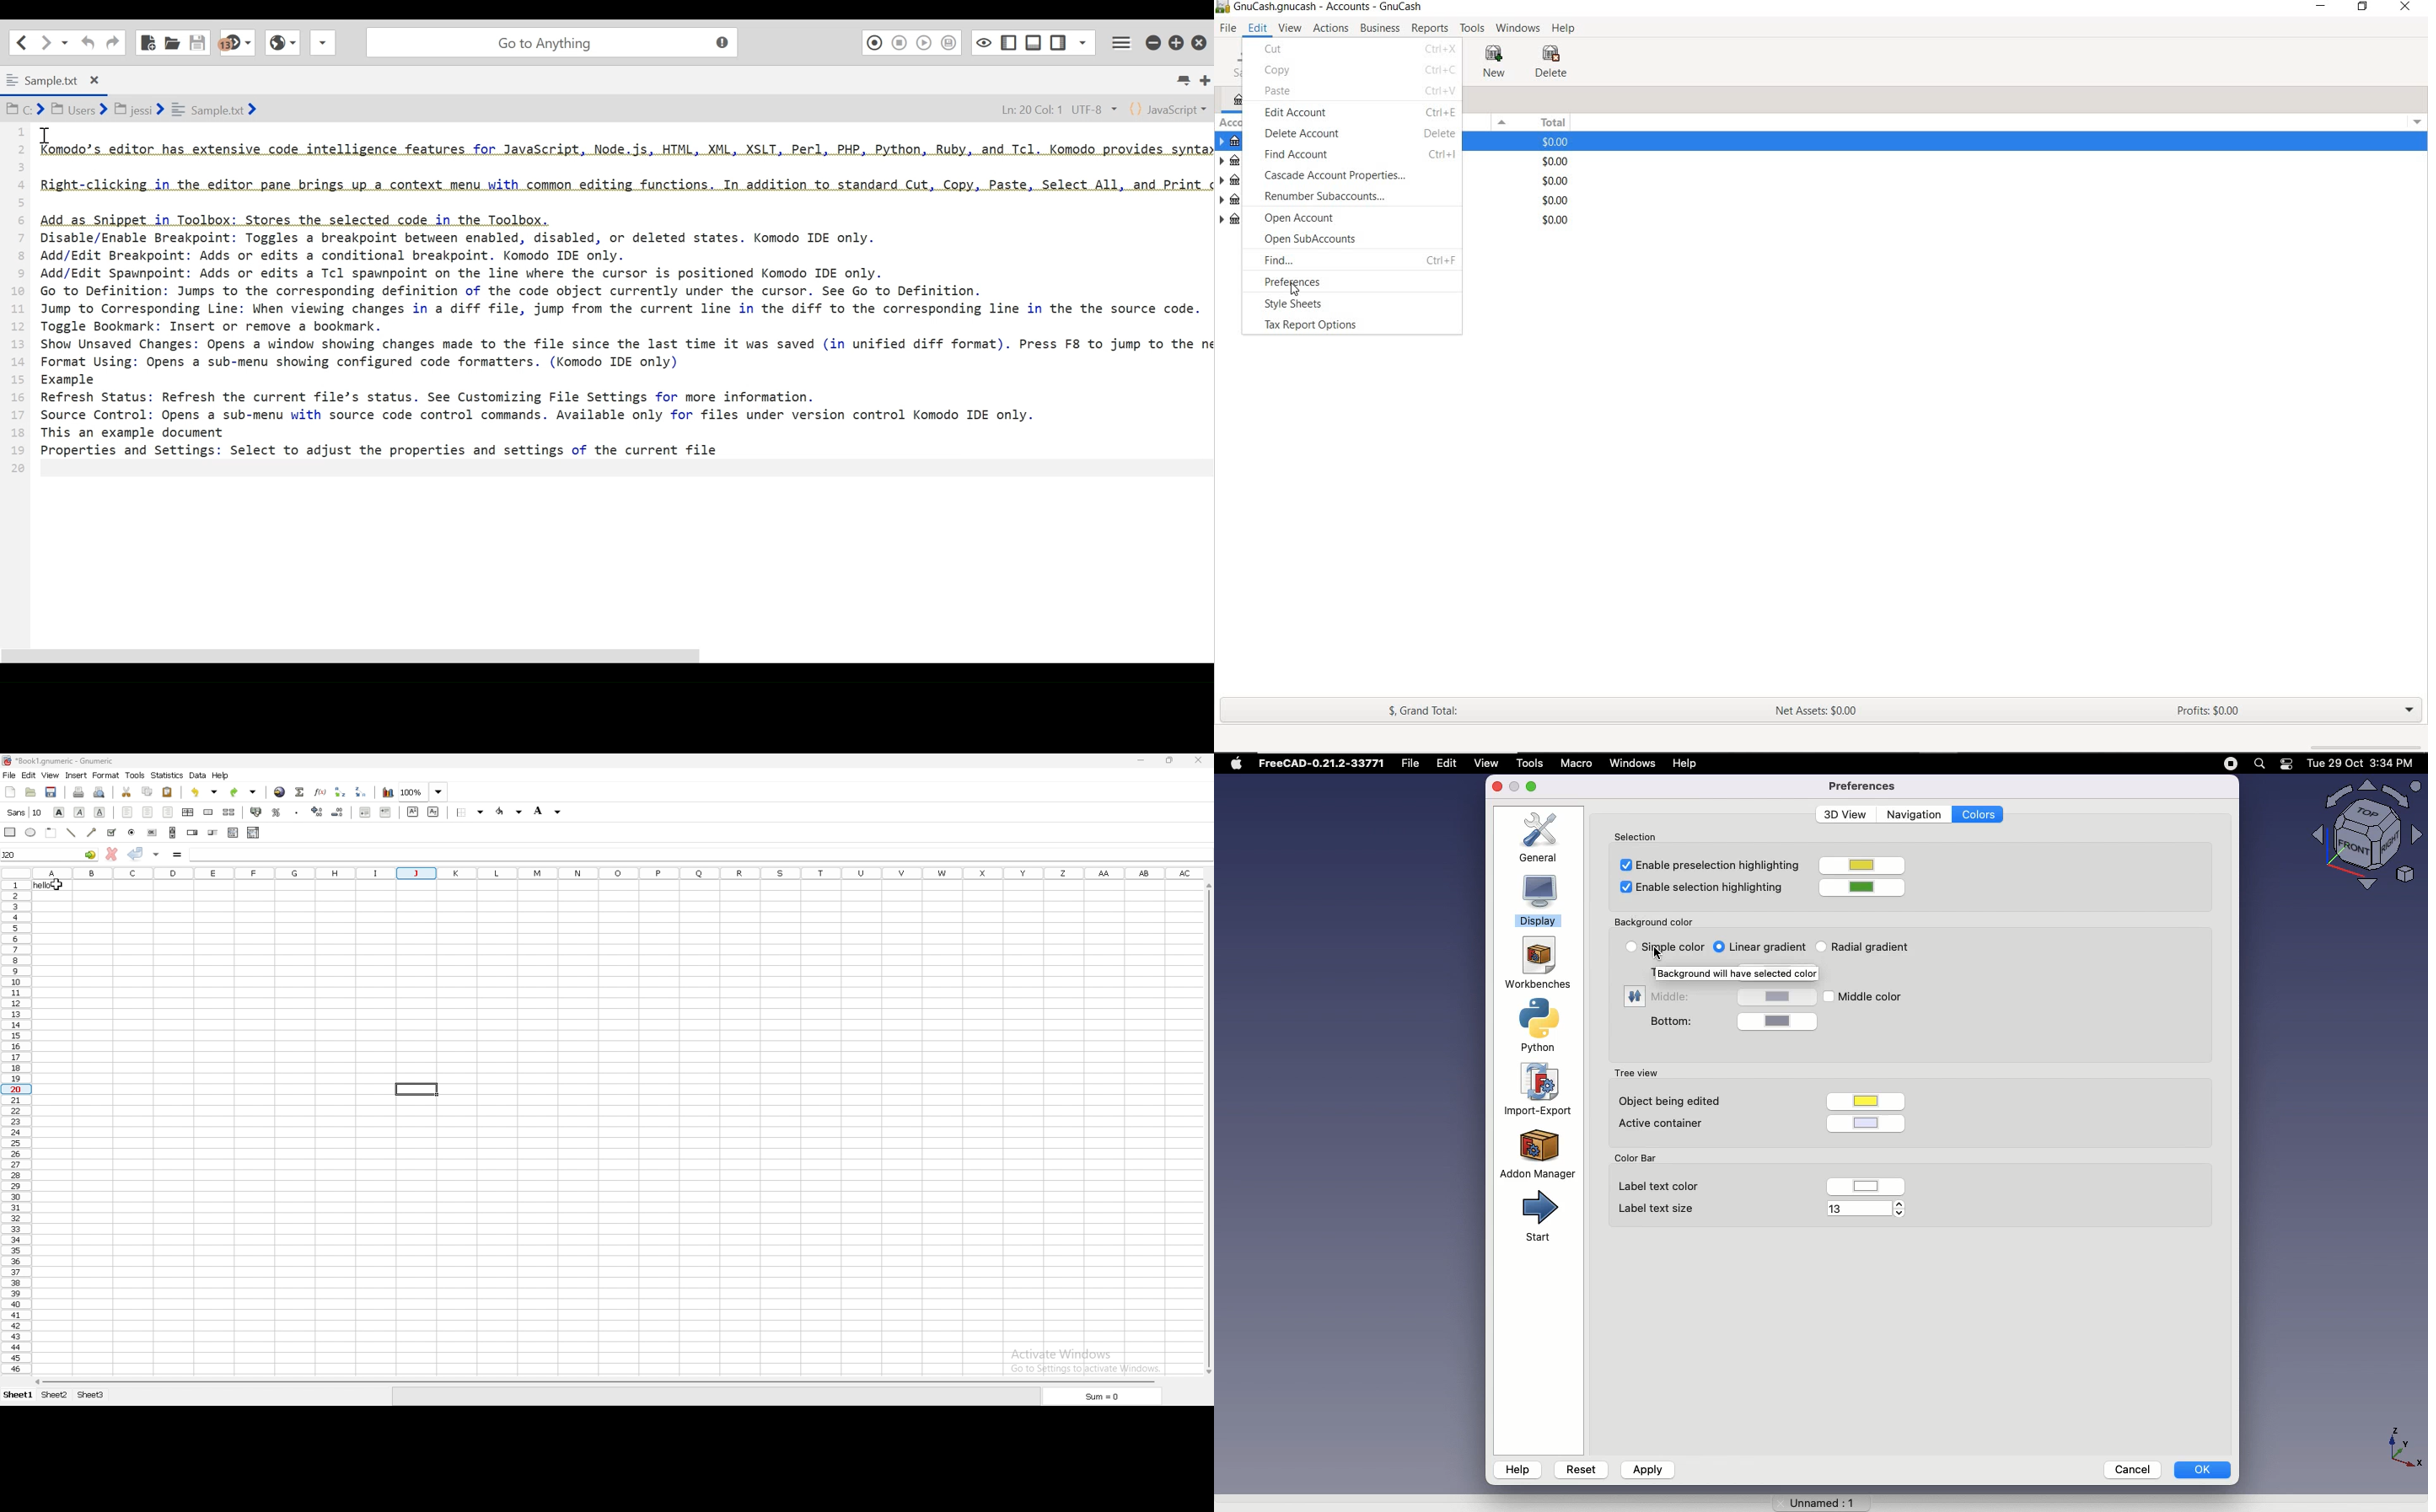  What do you see at coordinates (106, 775) in the screenshot?
I see `format` at bounding box center [106, 775].